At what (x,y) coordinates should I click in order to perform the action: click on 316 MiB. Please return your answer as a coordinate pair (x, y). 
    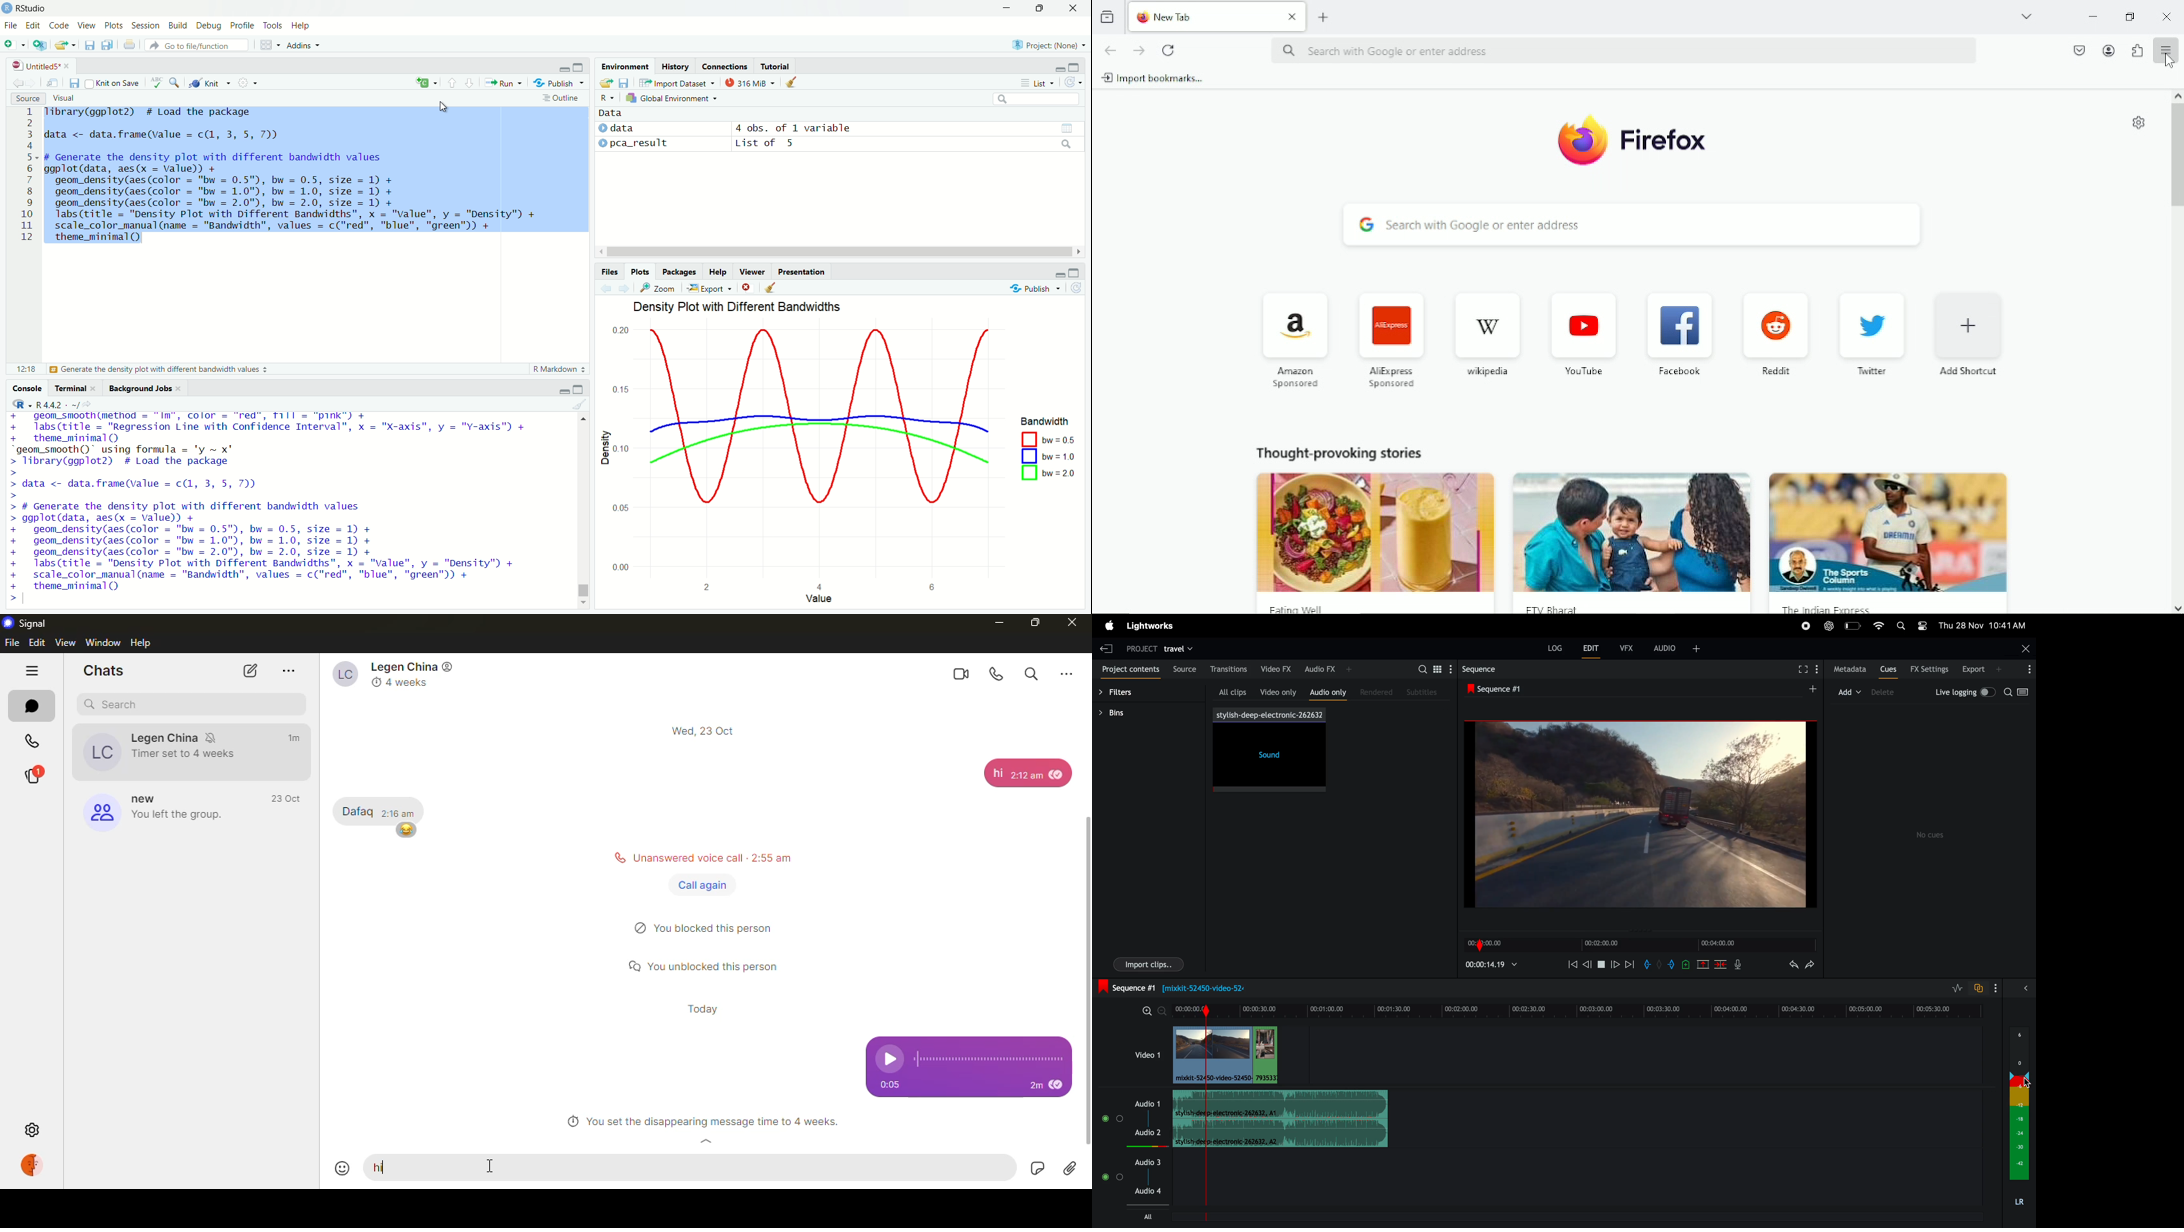
    Looking at the image, I should click on (750, 82).